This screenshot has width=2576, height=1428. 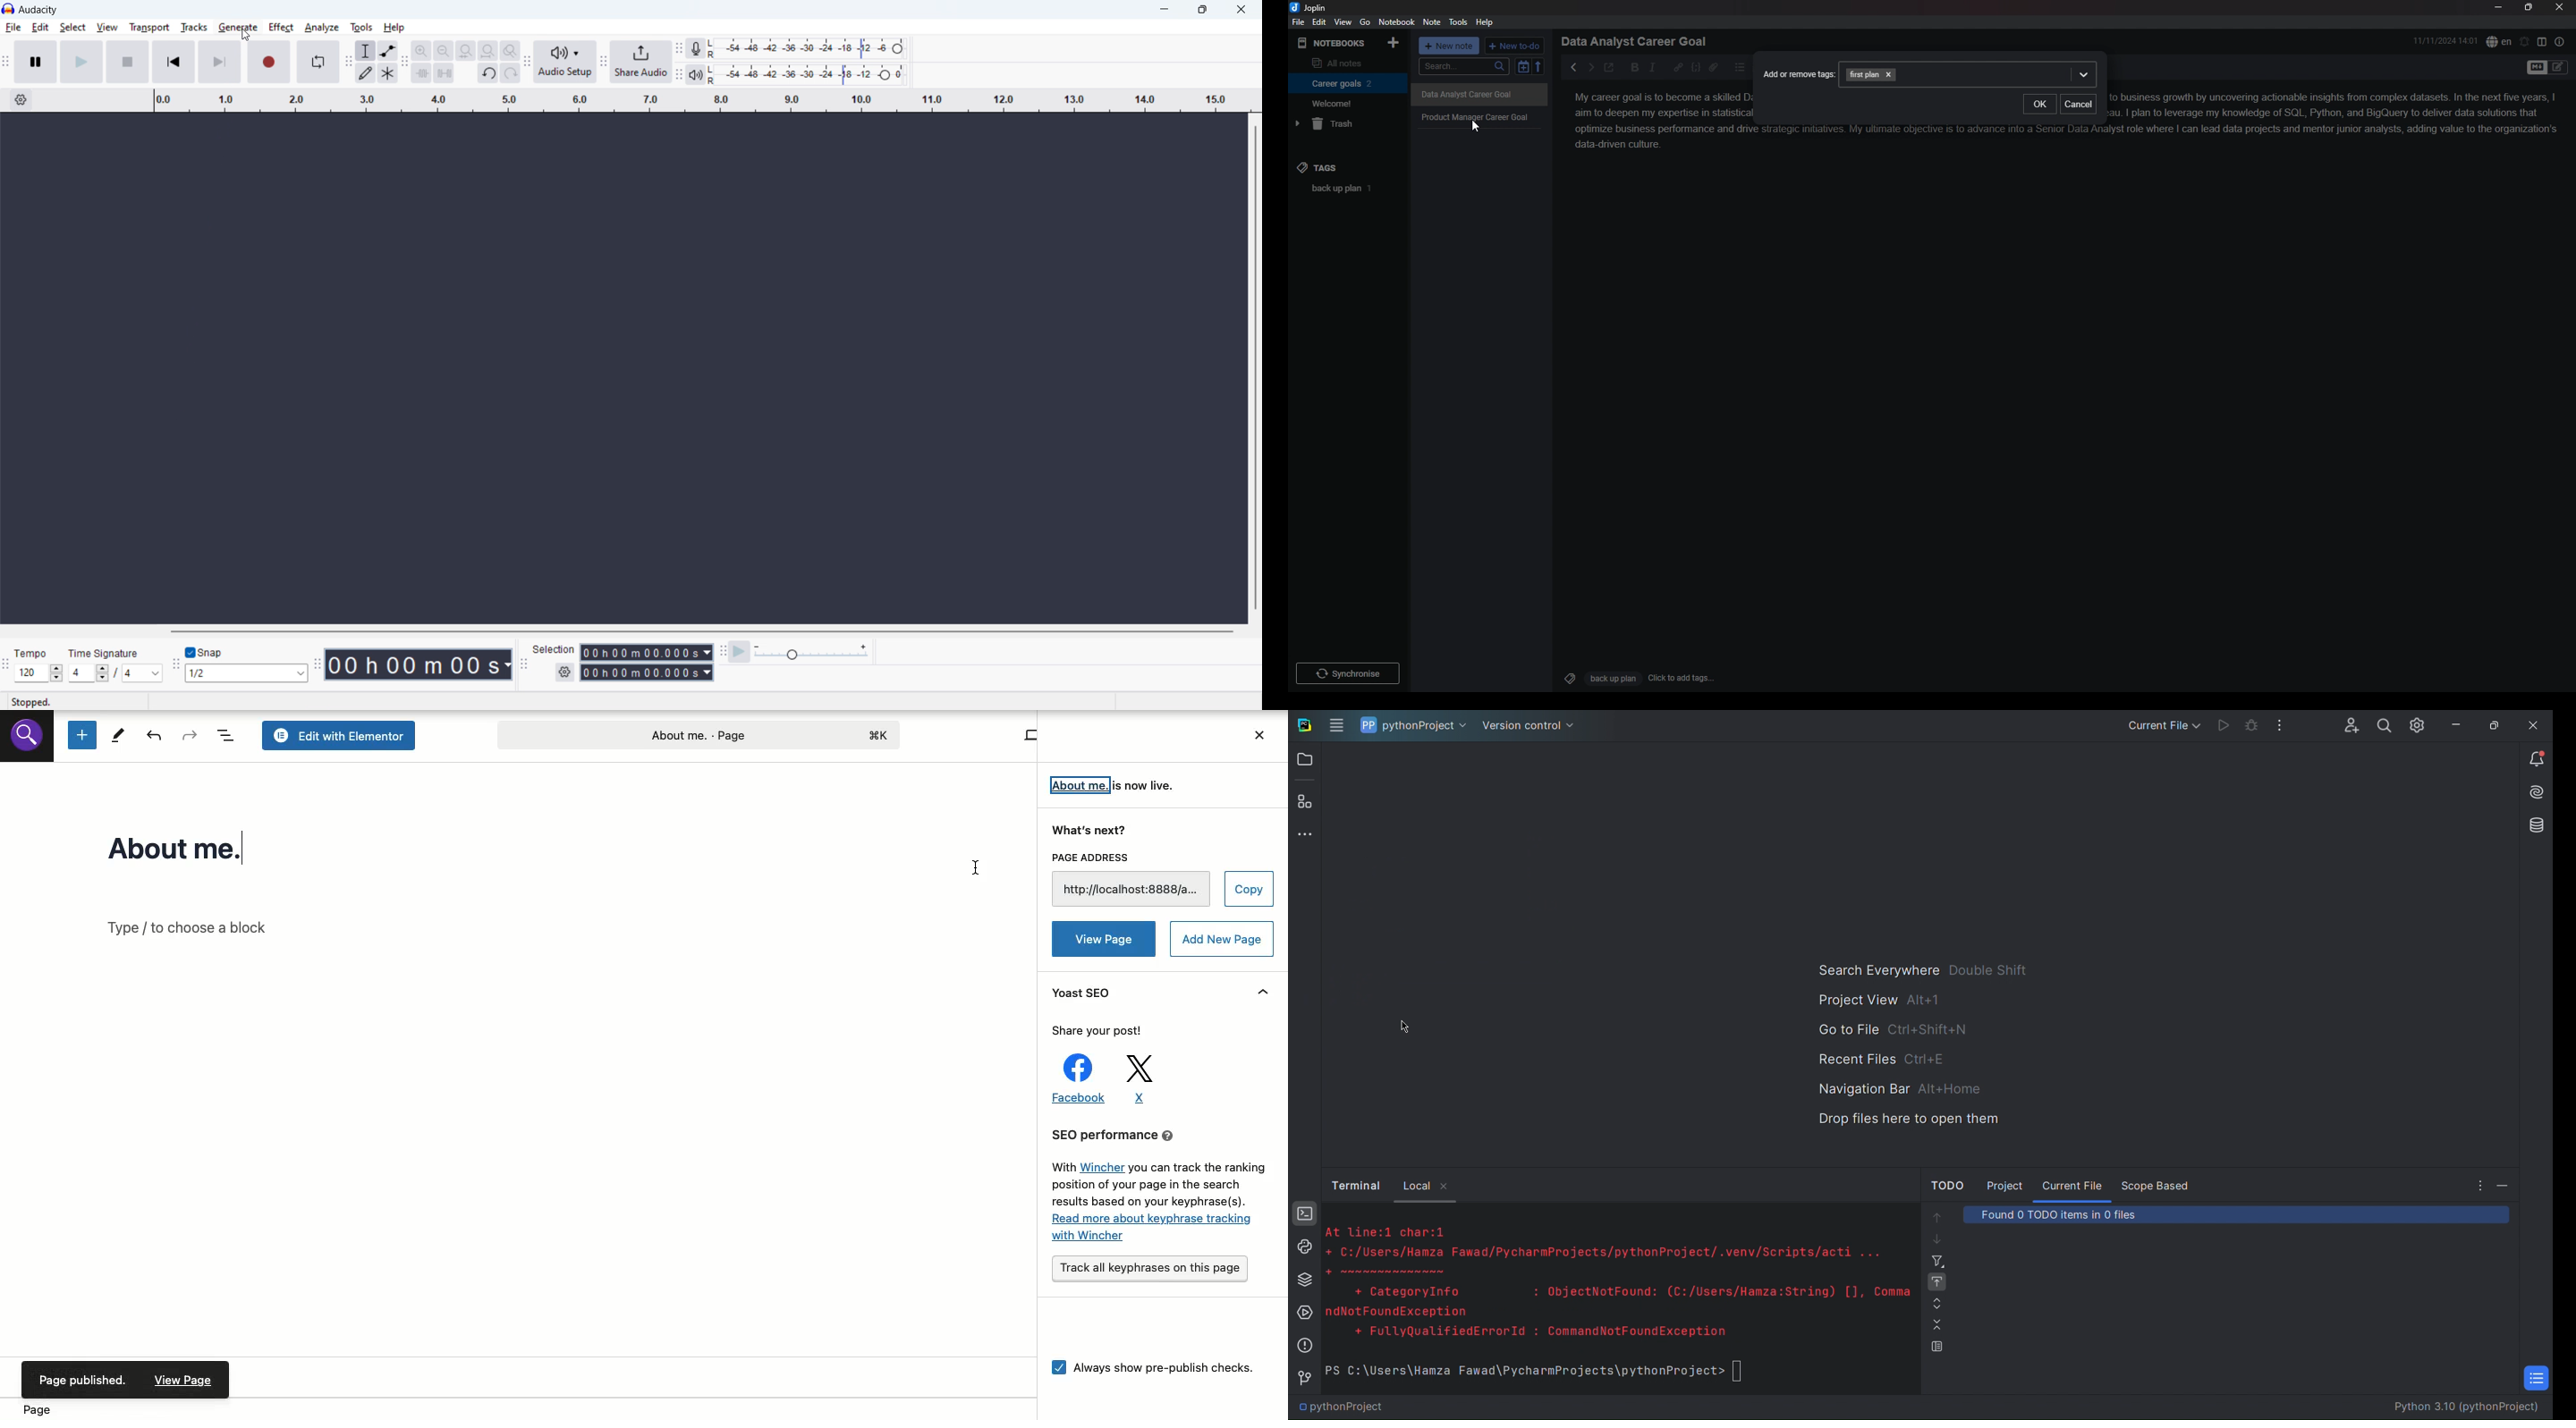 What do you see at coordinates (1222, 938) in the screenshot?
I see `Add new page` at bounding box center [1222, 938].